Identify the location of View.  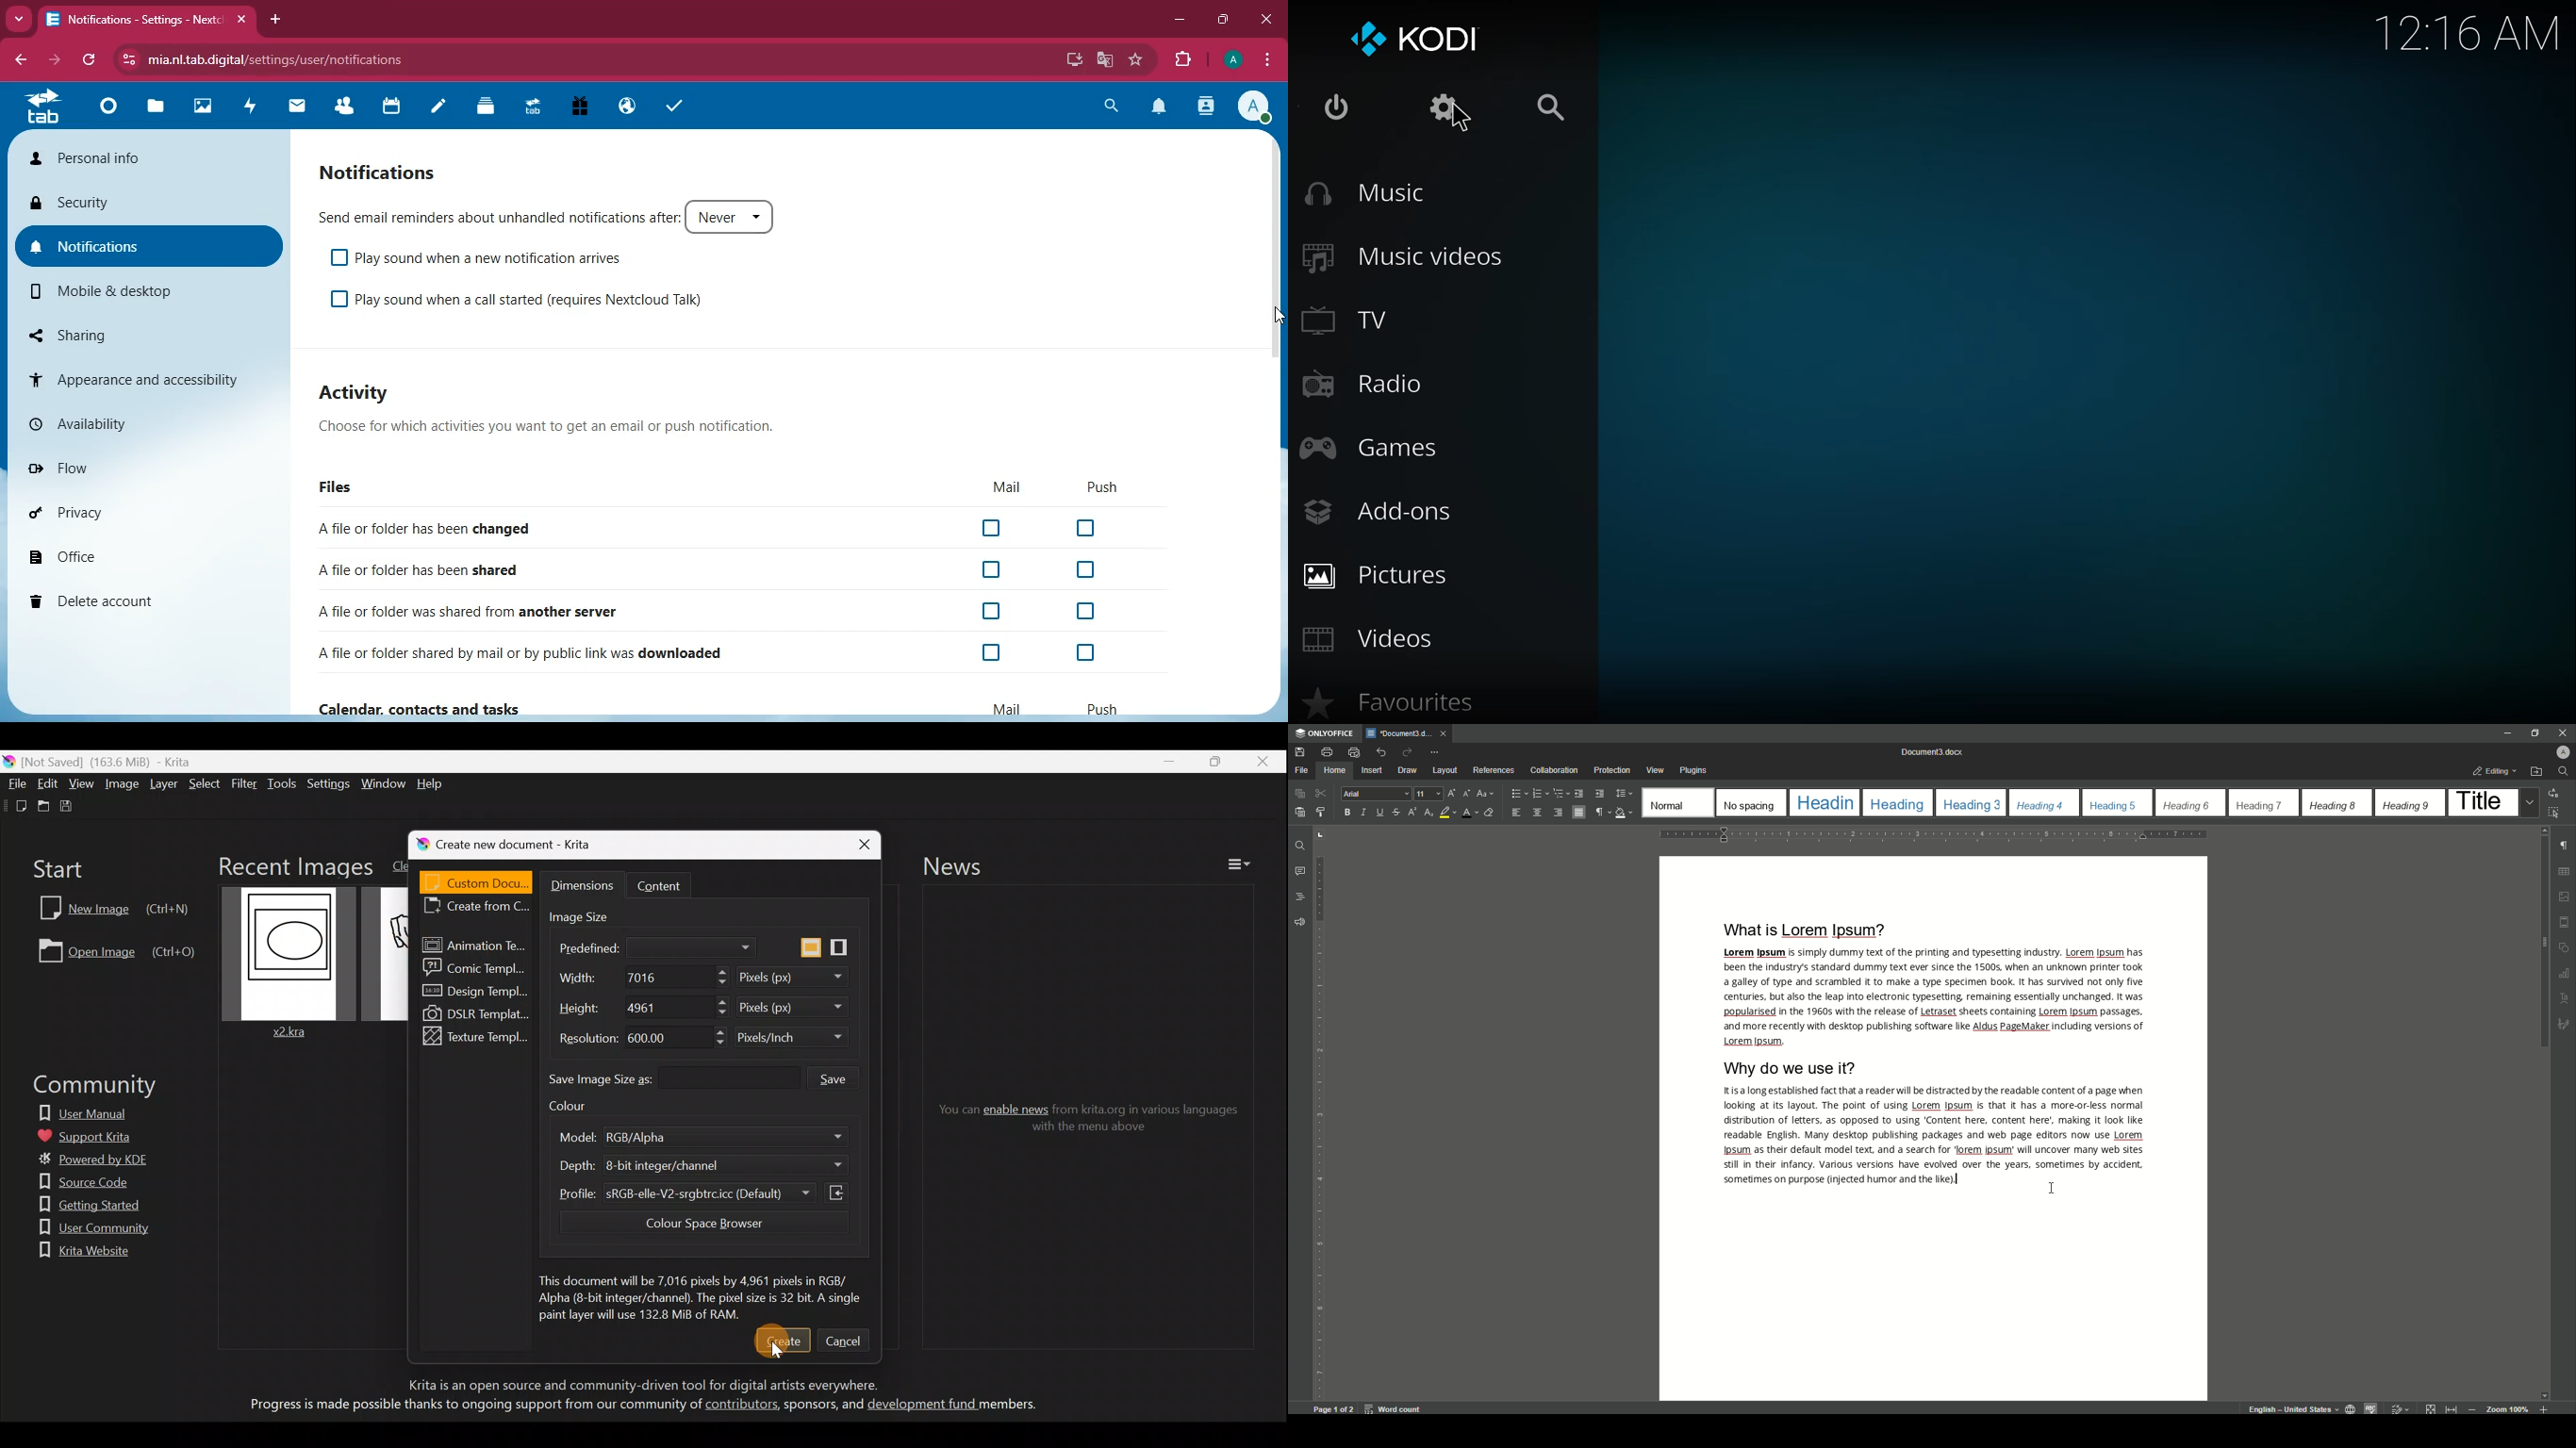
(1655, 770).